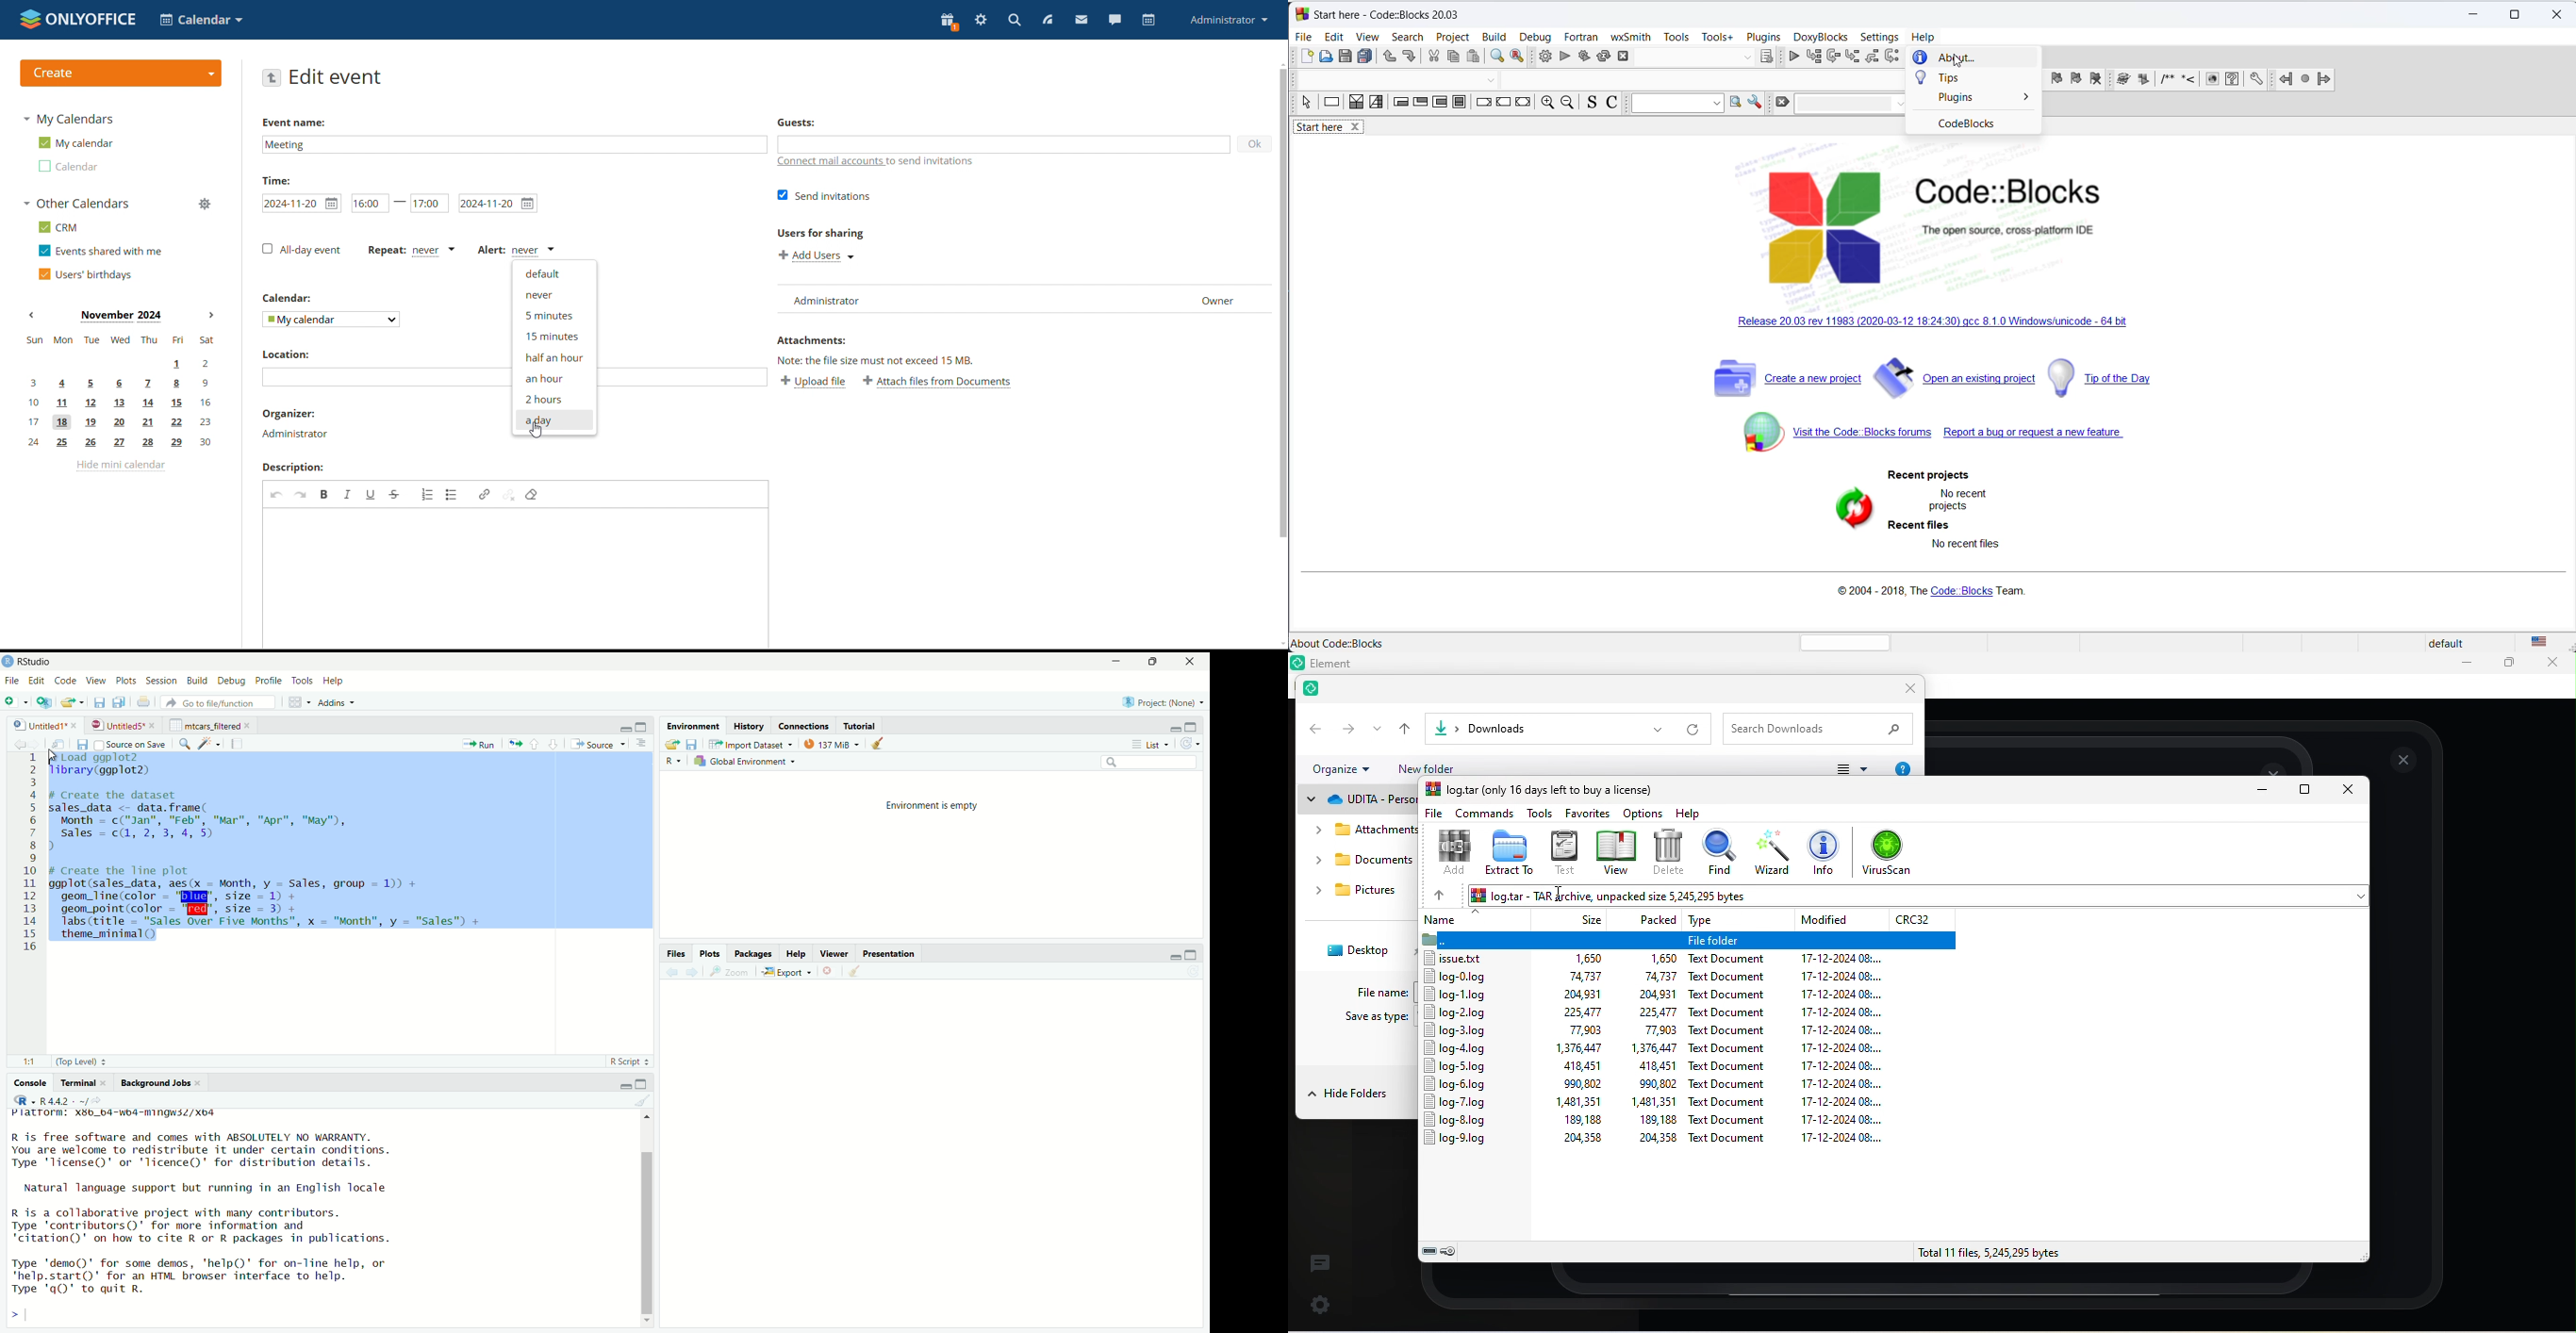  What do you see at coordinates (386, 377) in the screenshot?
I see `add location` at bounding box center [386, 377].